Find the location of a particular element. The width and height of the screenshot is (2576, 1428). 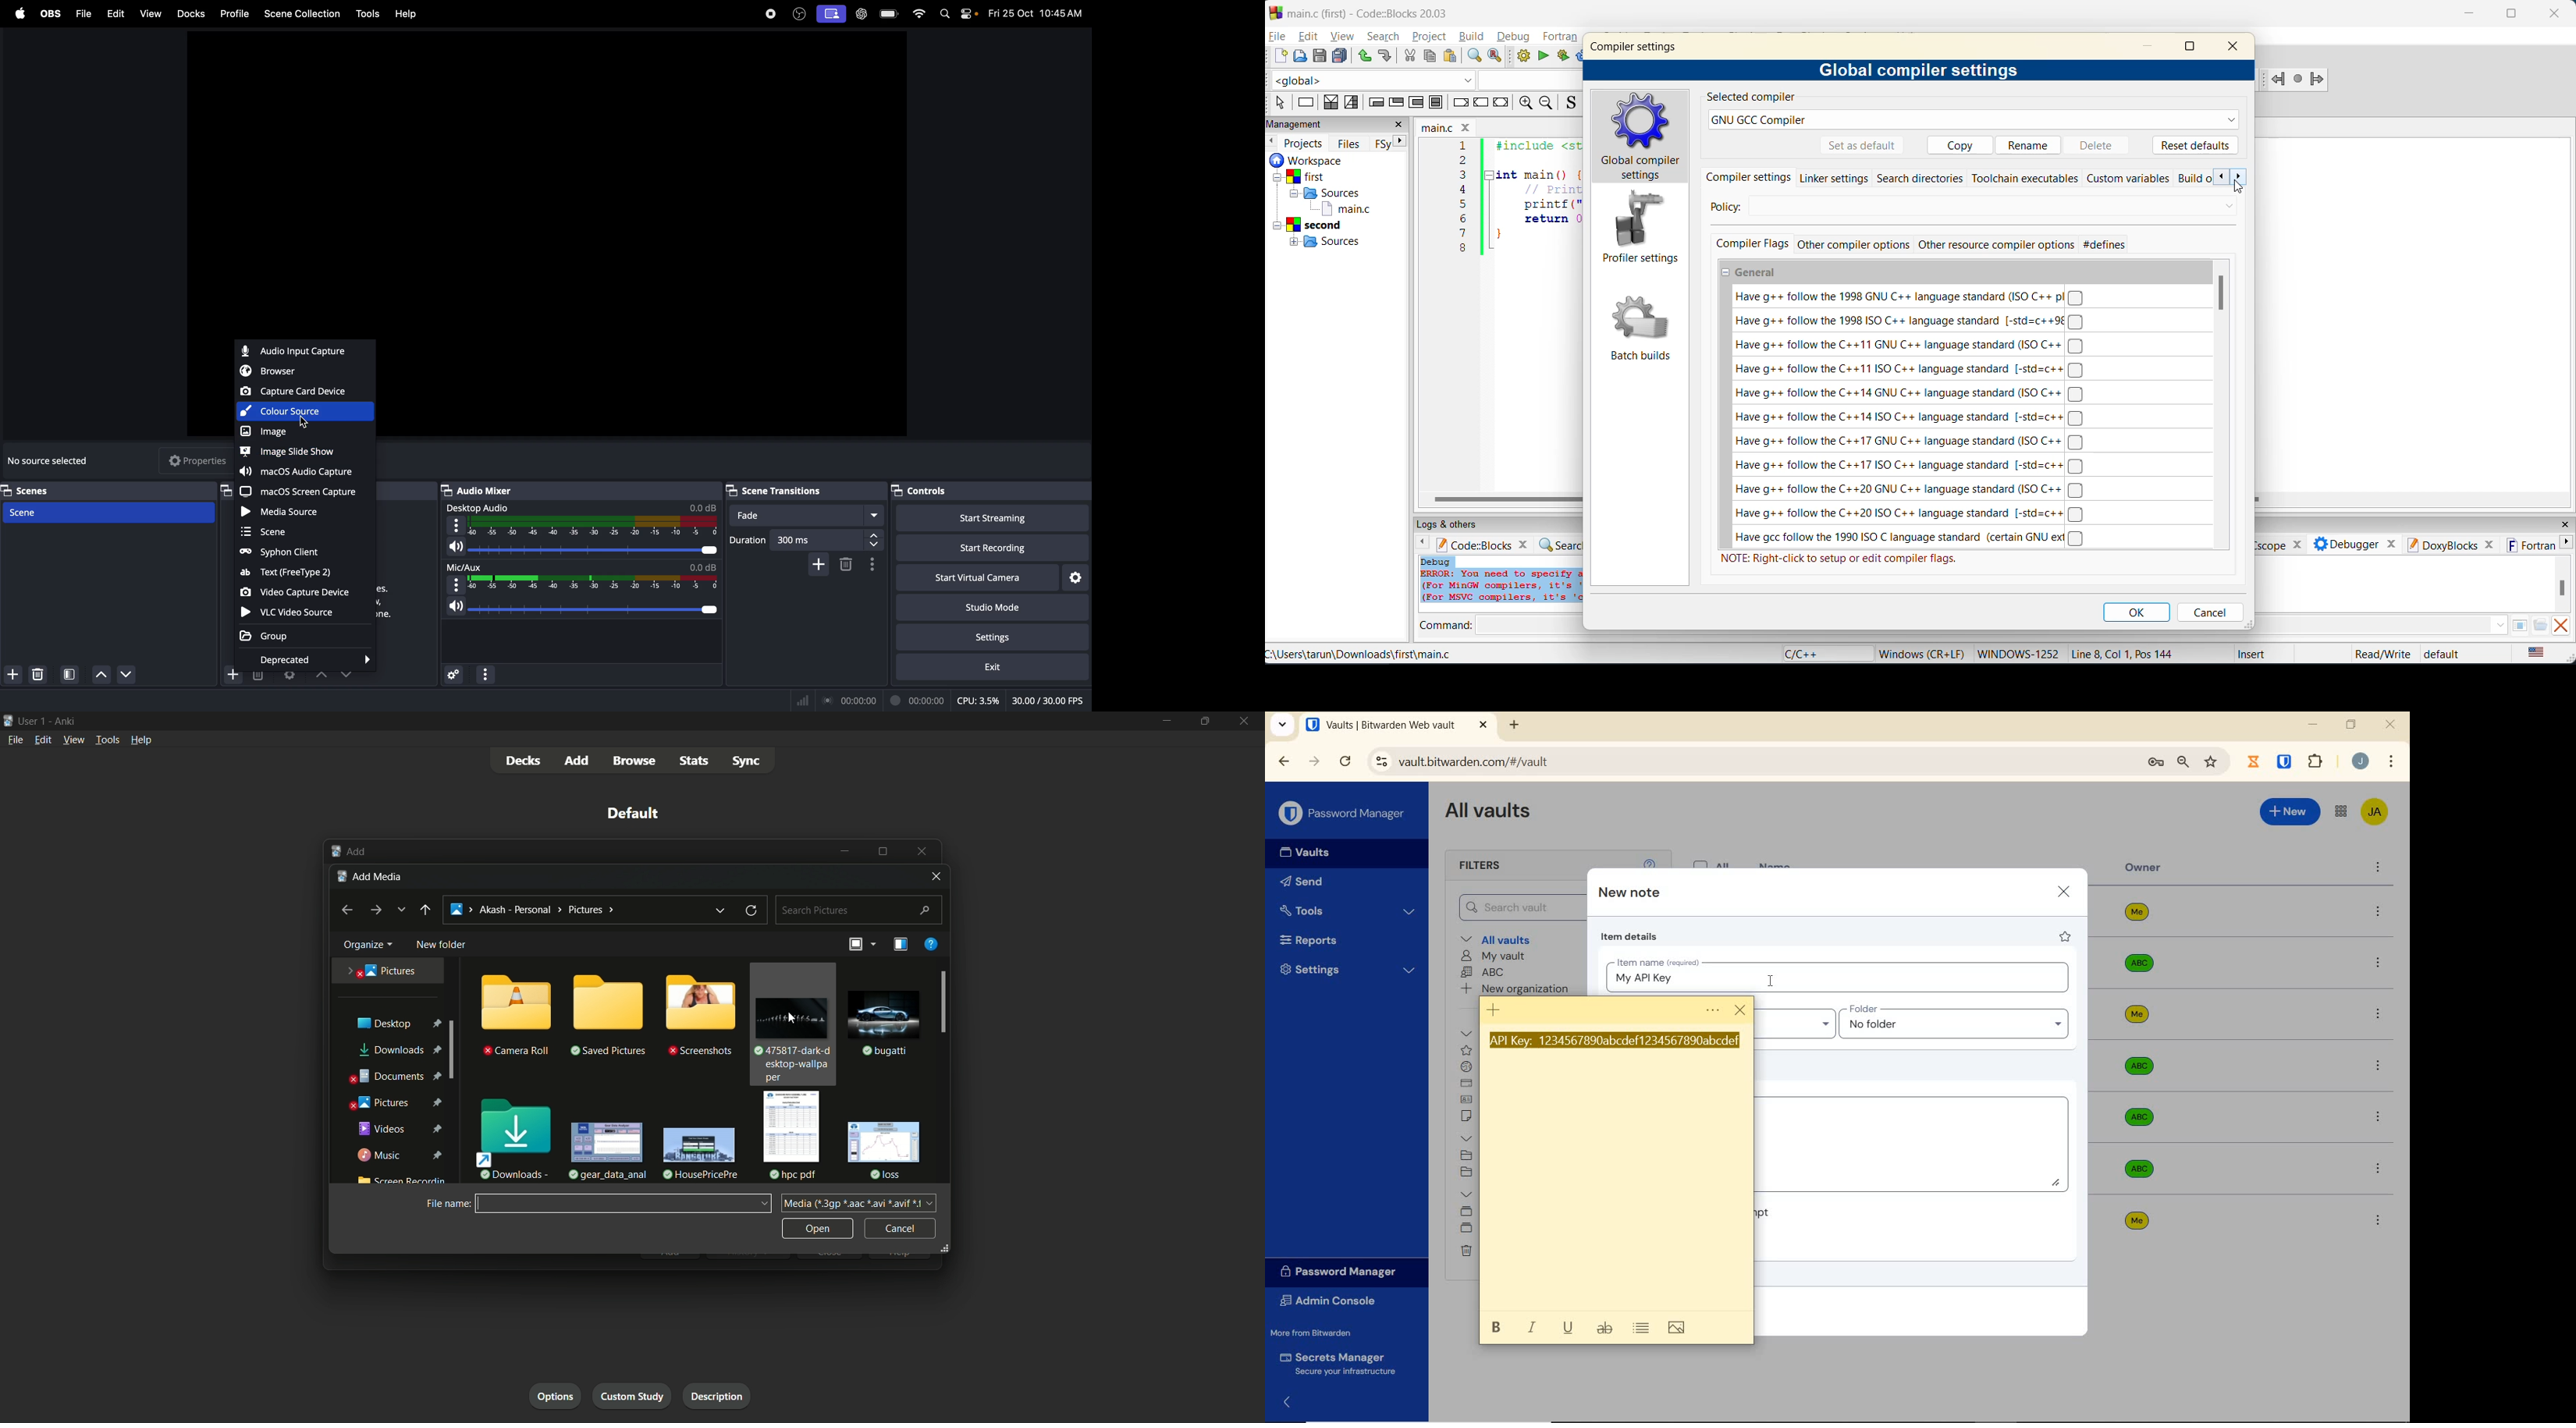

edit menu is located at coordinates (45, 739).